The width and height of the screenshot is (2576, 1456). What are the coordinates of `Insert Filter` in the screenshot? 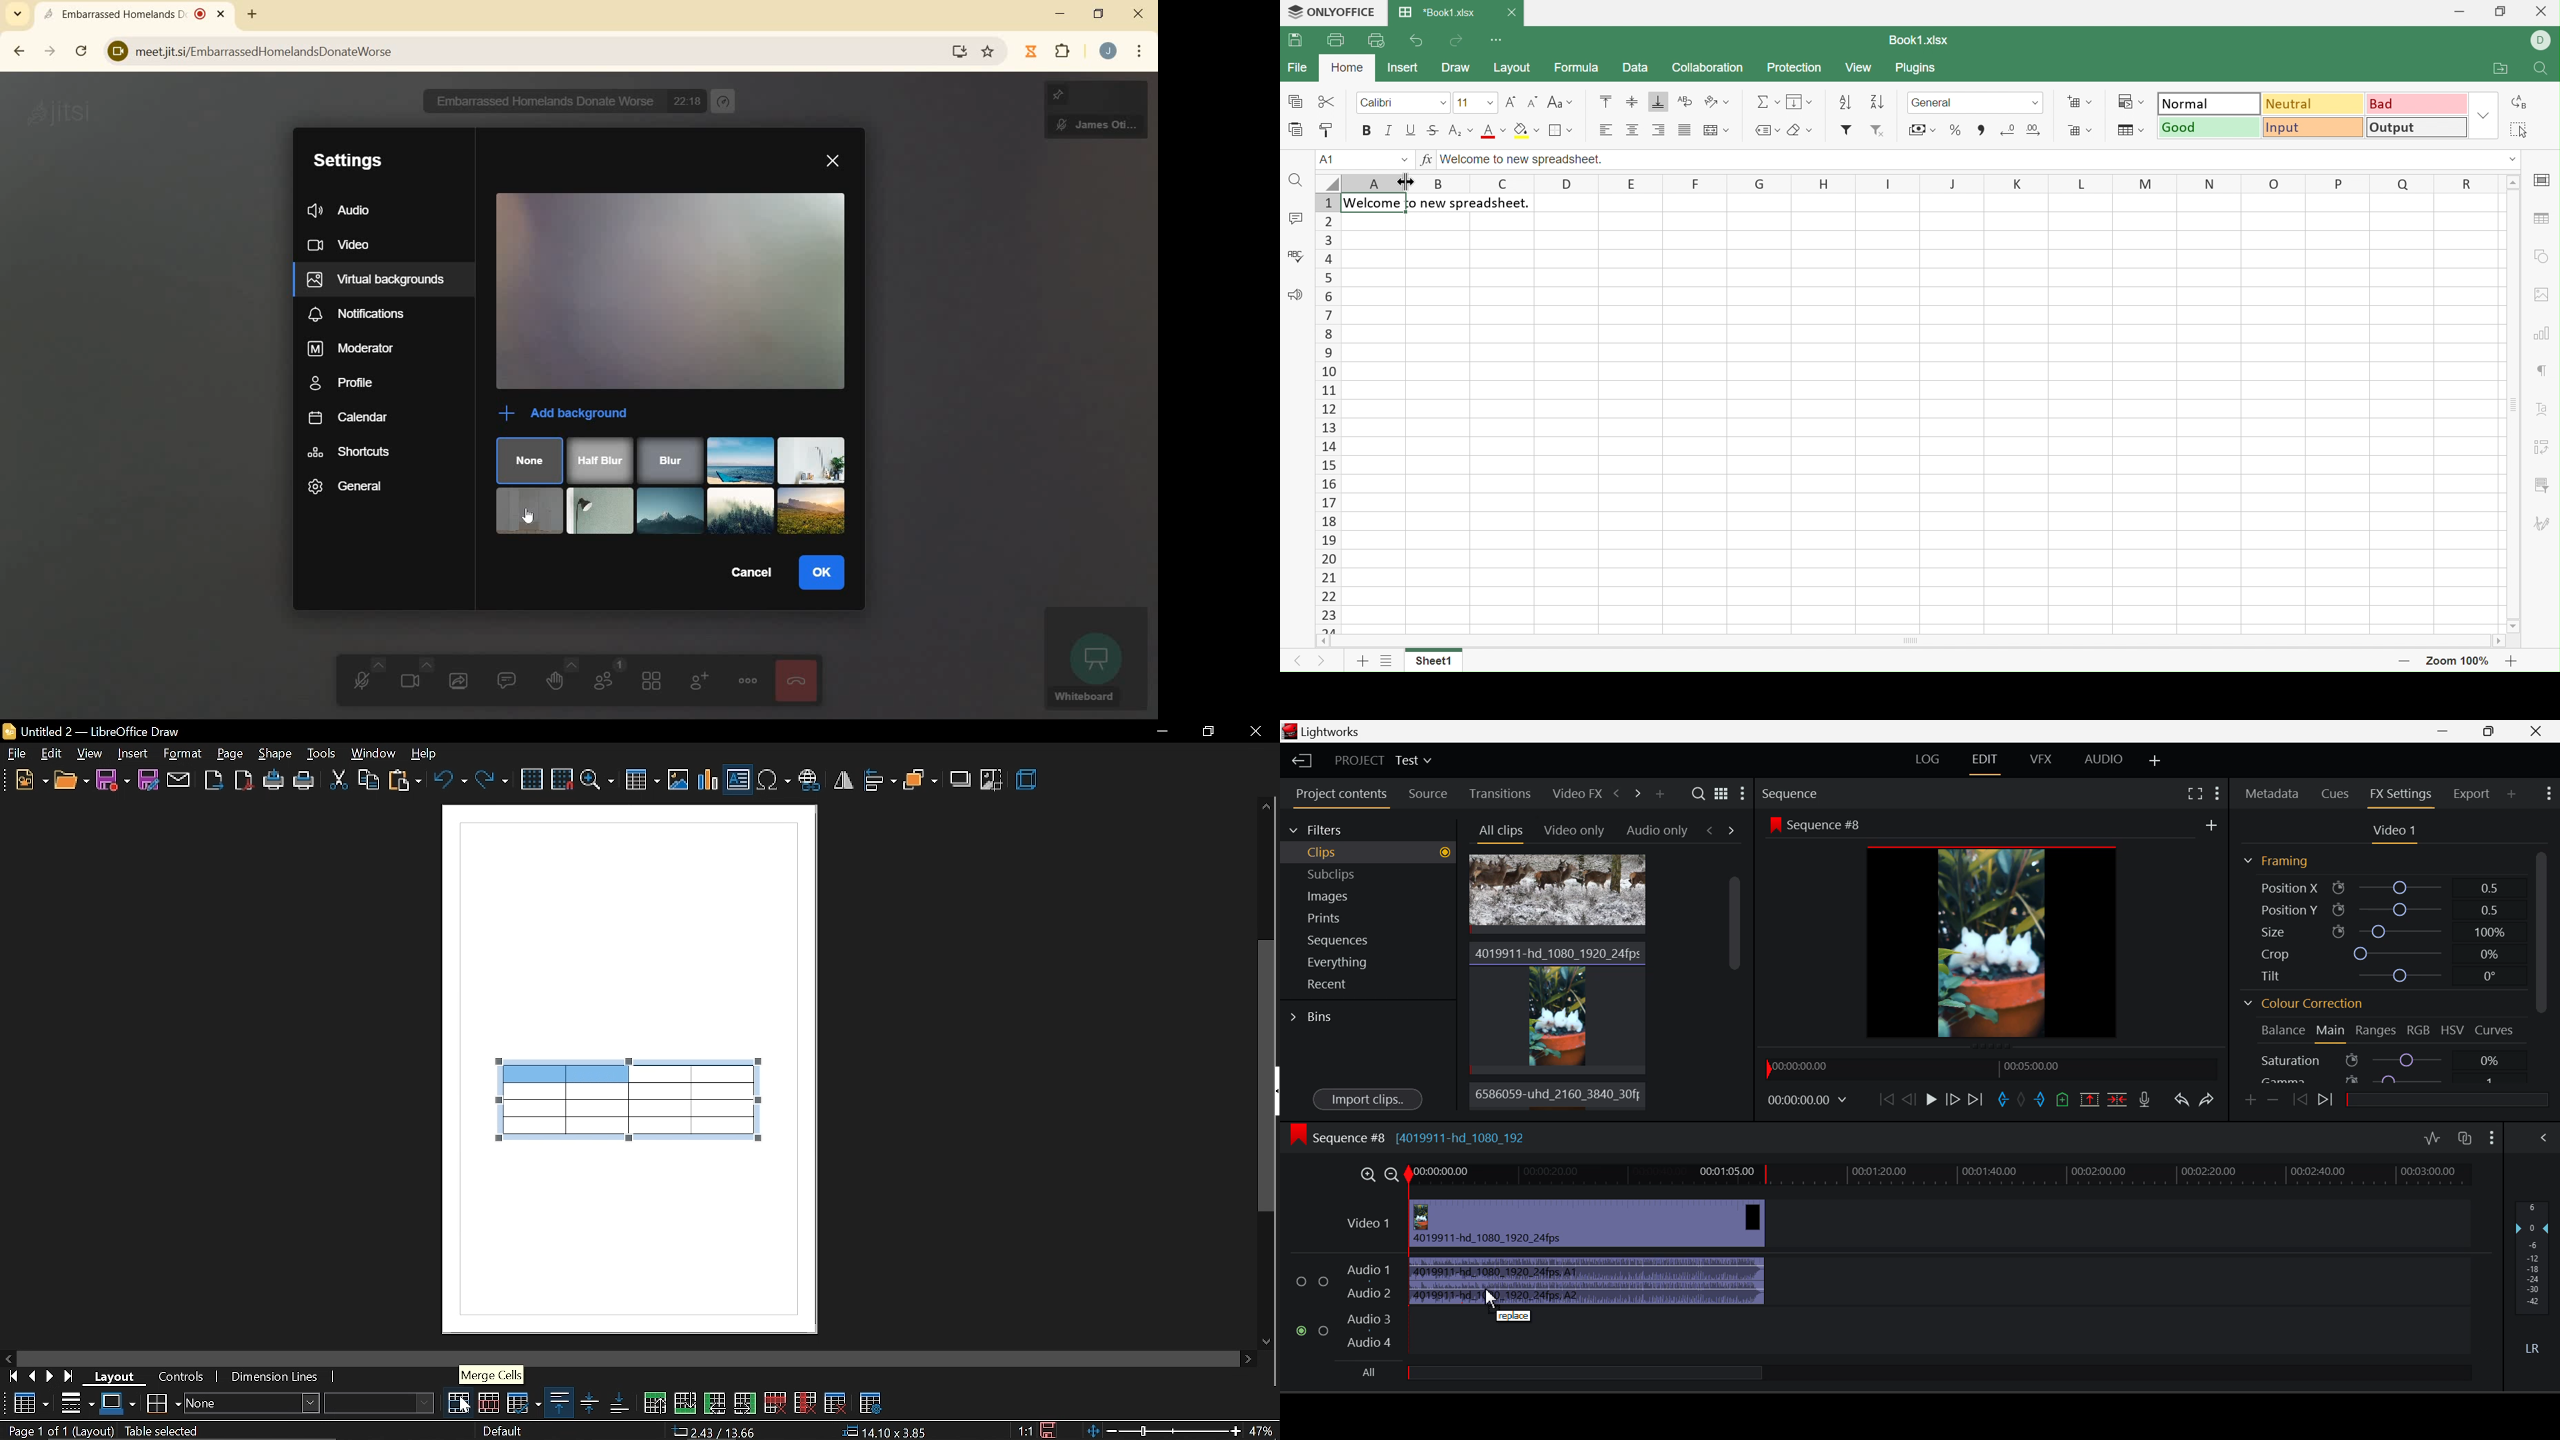 It's located at (1847, 130).